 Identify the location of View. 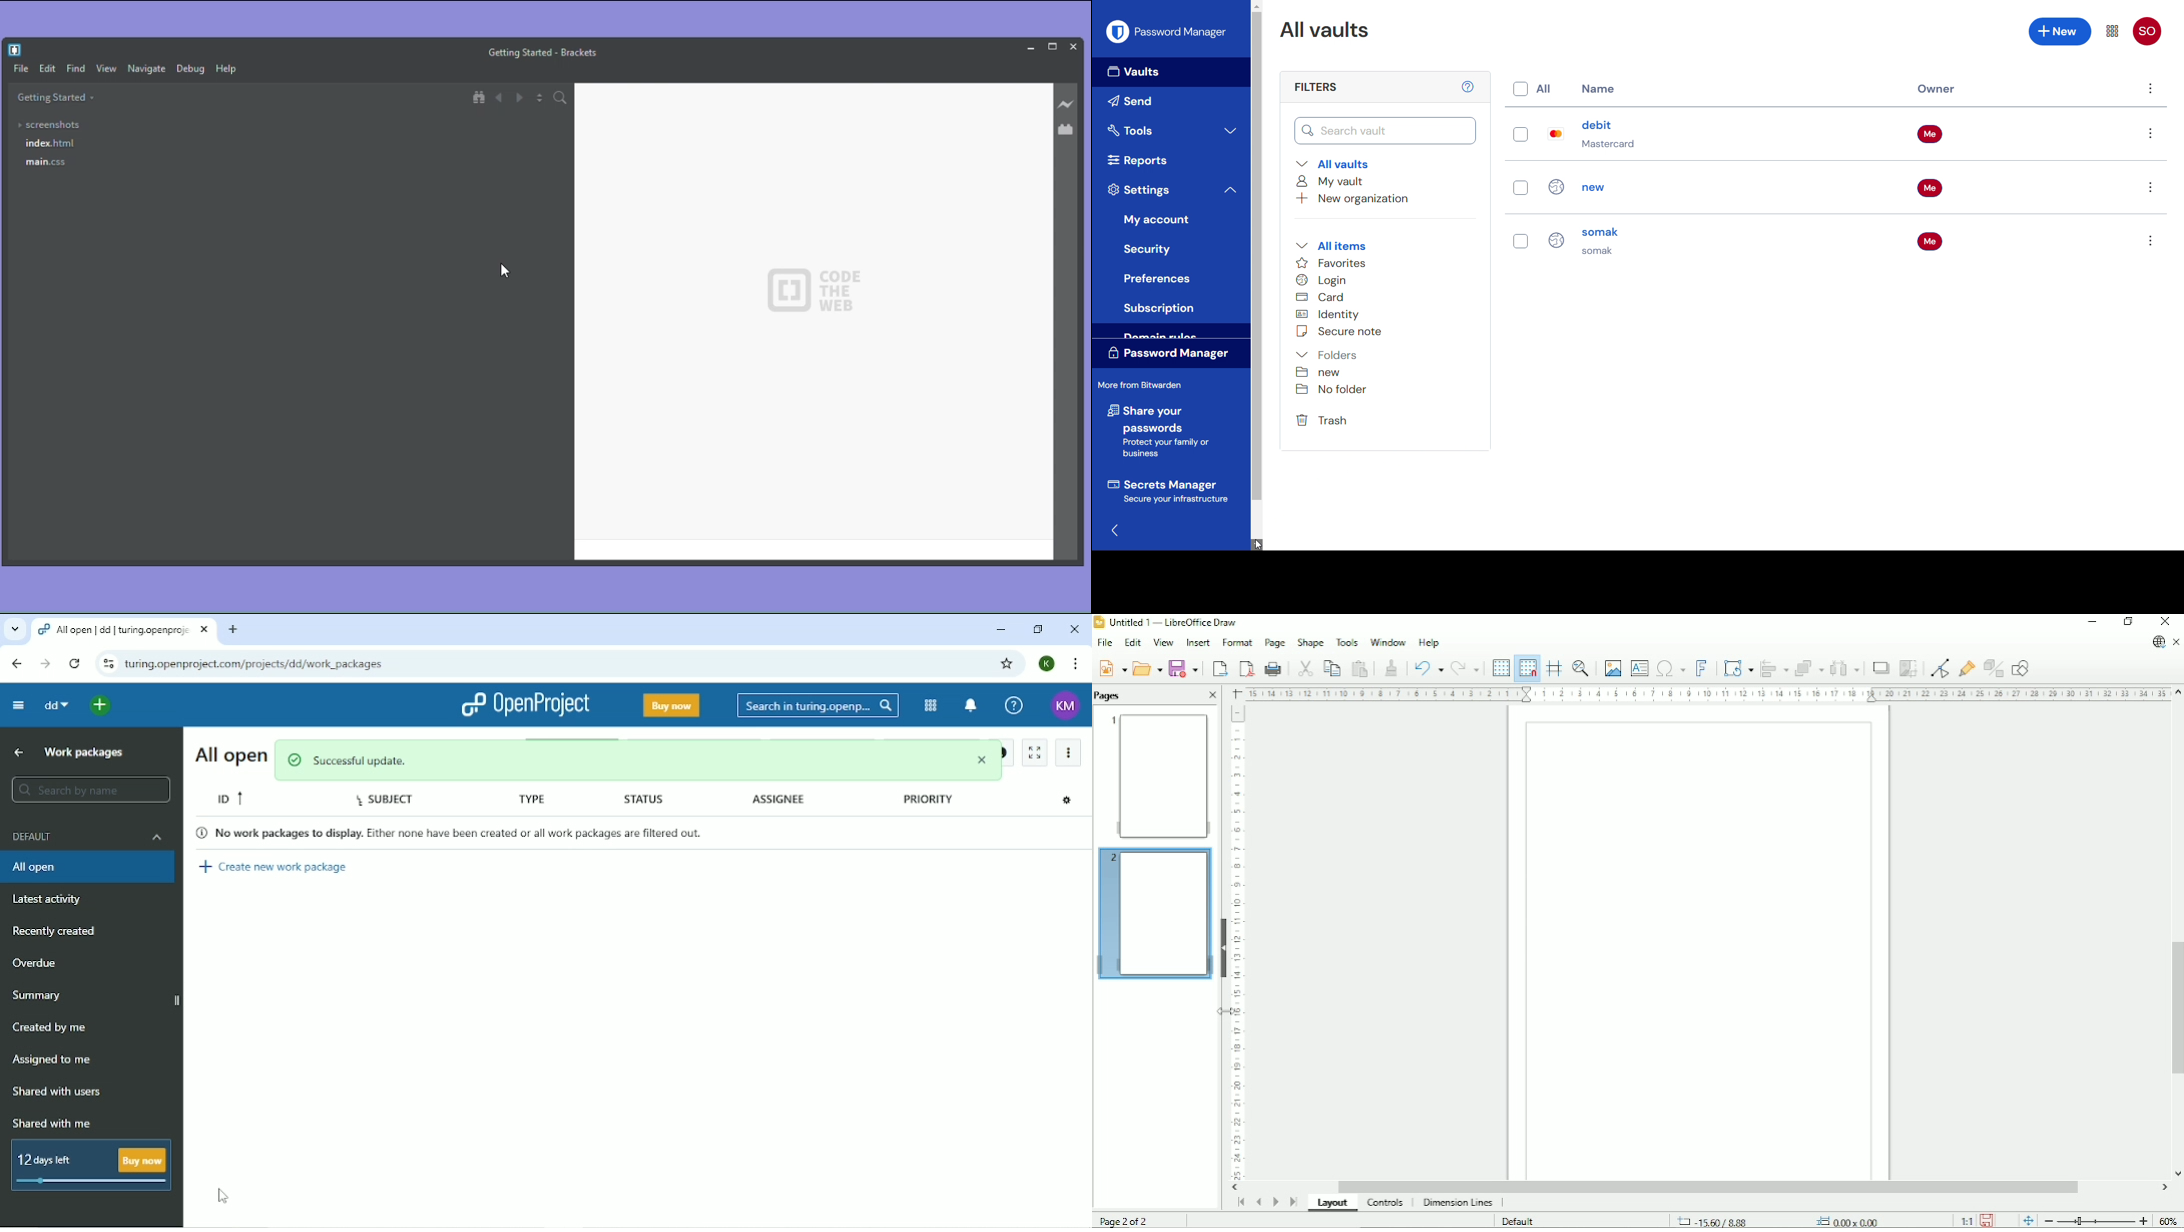
(1162, 642).